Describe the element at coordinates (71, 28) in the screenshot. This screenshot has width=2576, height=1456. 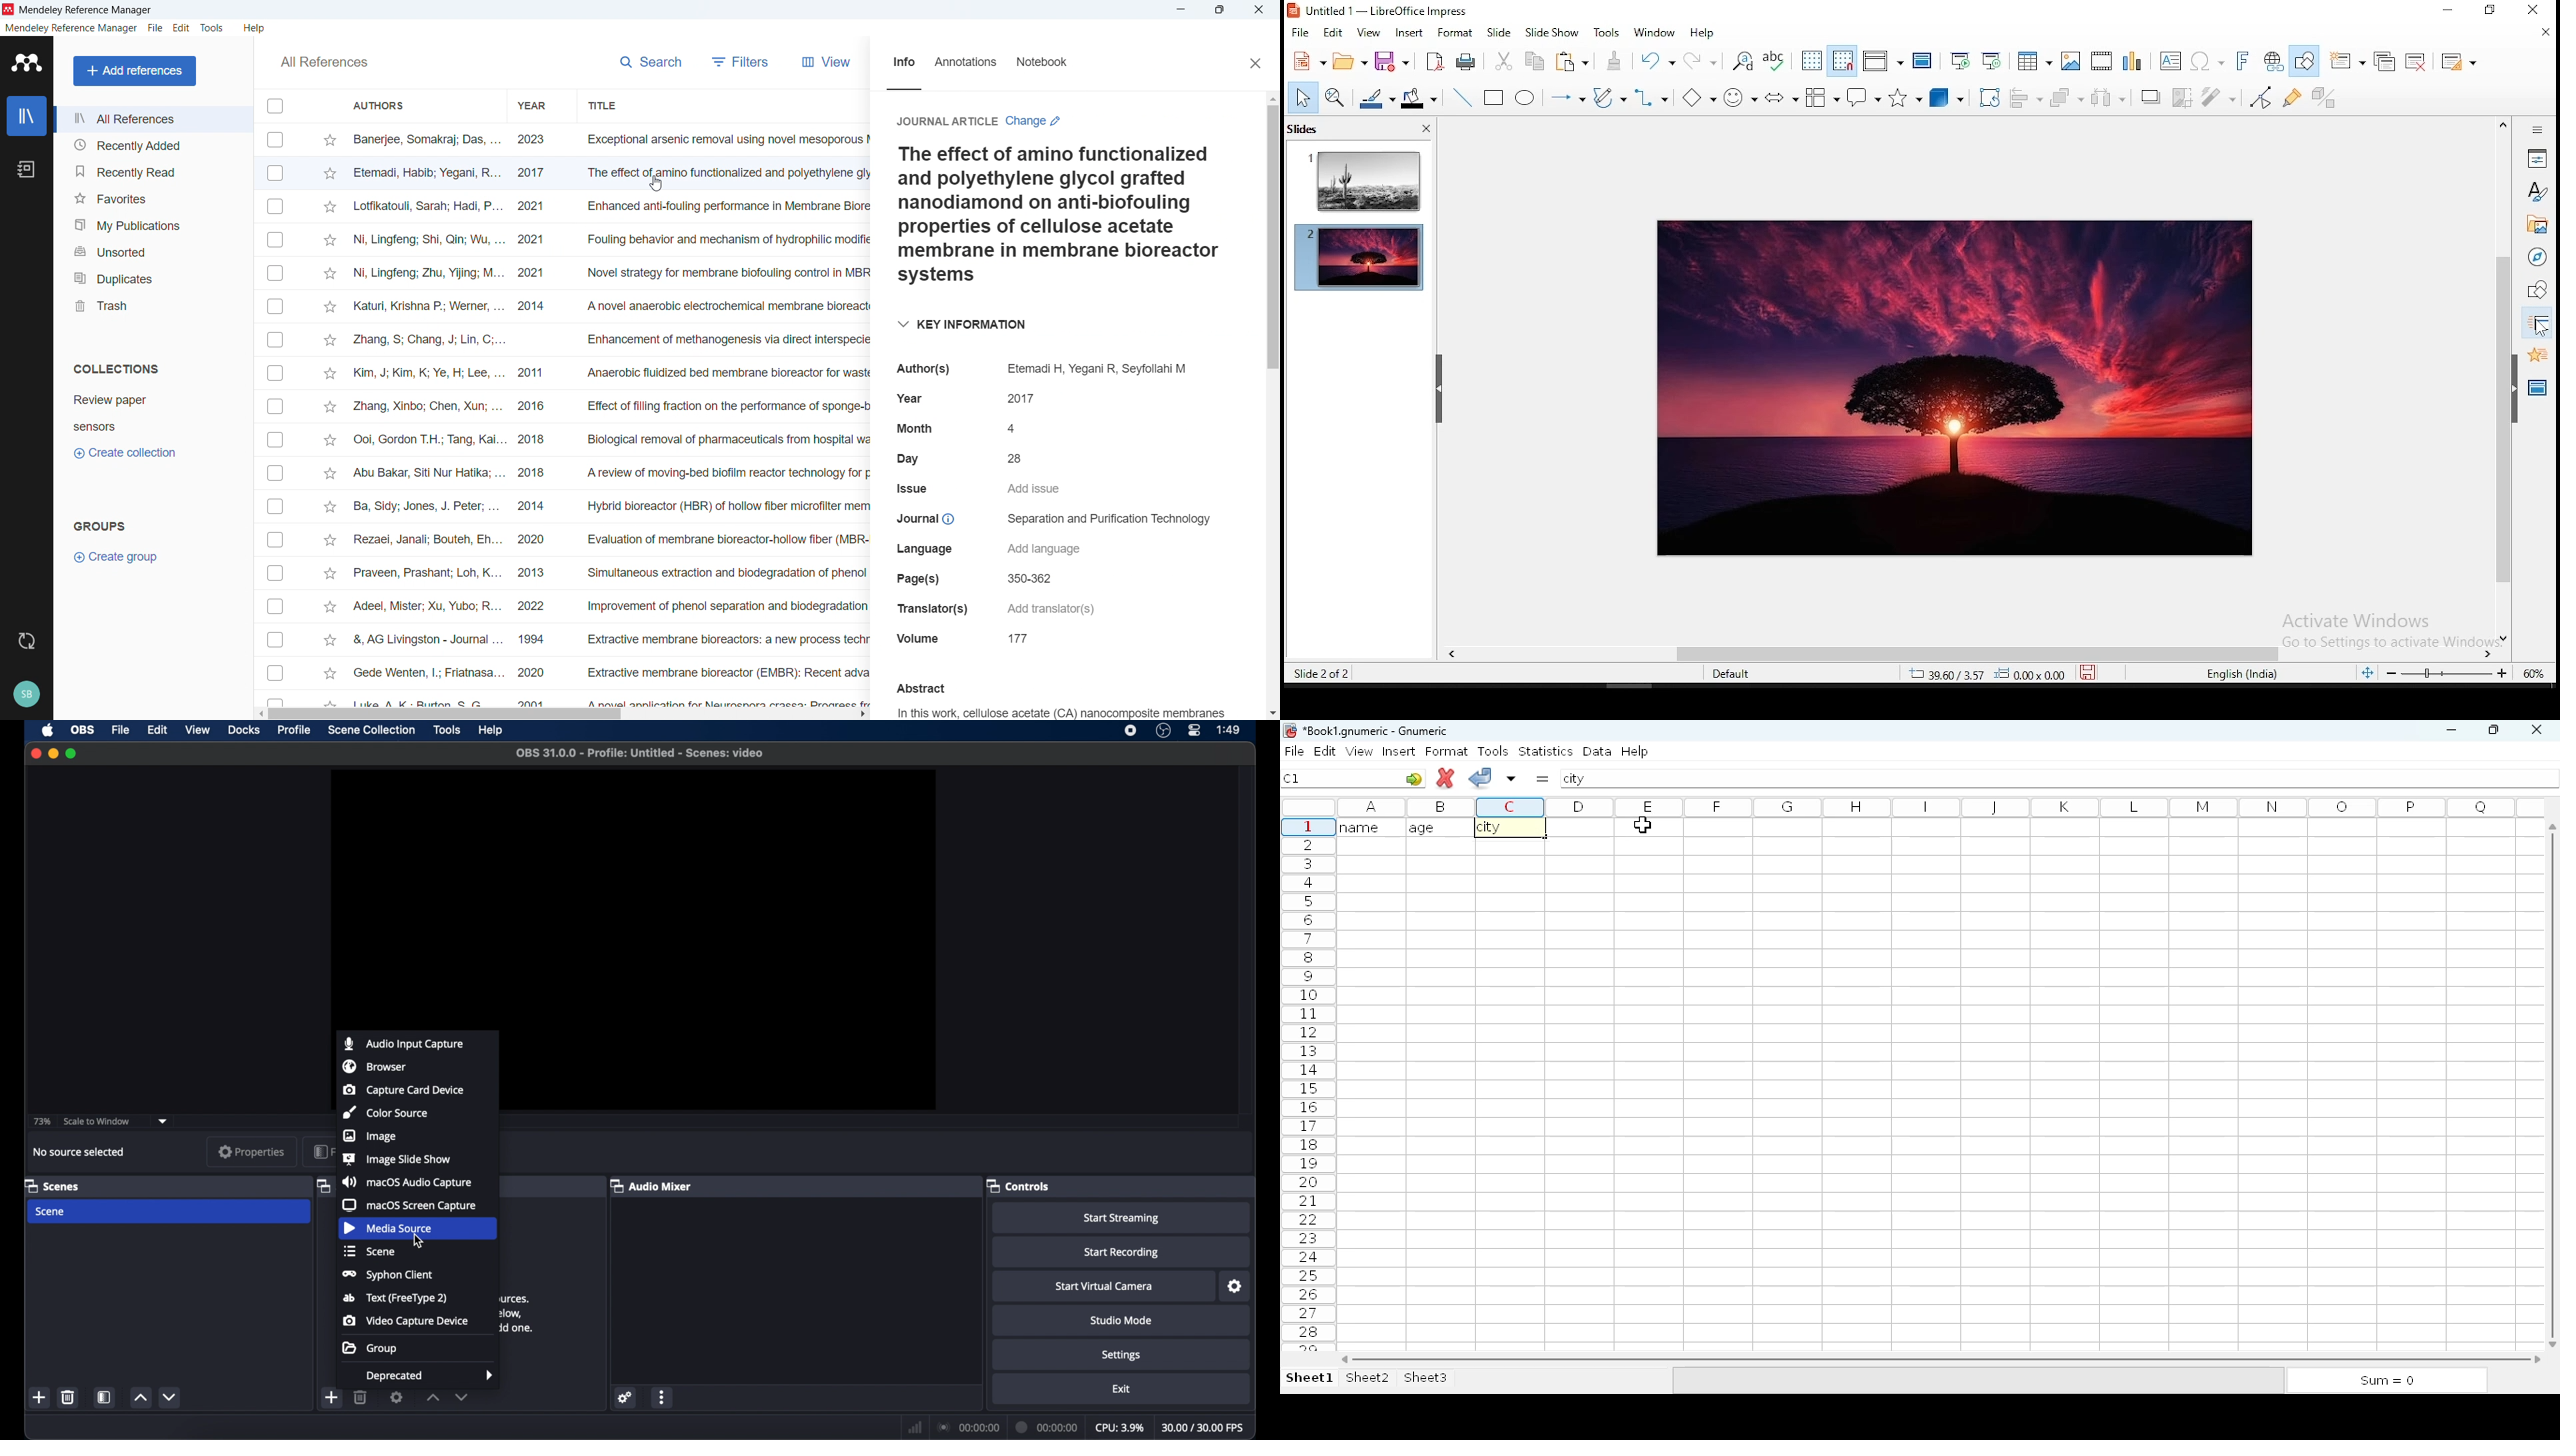
I see `Mendeley reference manager` at that location.